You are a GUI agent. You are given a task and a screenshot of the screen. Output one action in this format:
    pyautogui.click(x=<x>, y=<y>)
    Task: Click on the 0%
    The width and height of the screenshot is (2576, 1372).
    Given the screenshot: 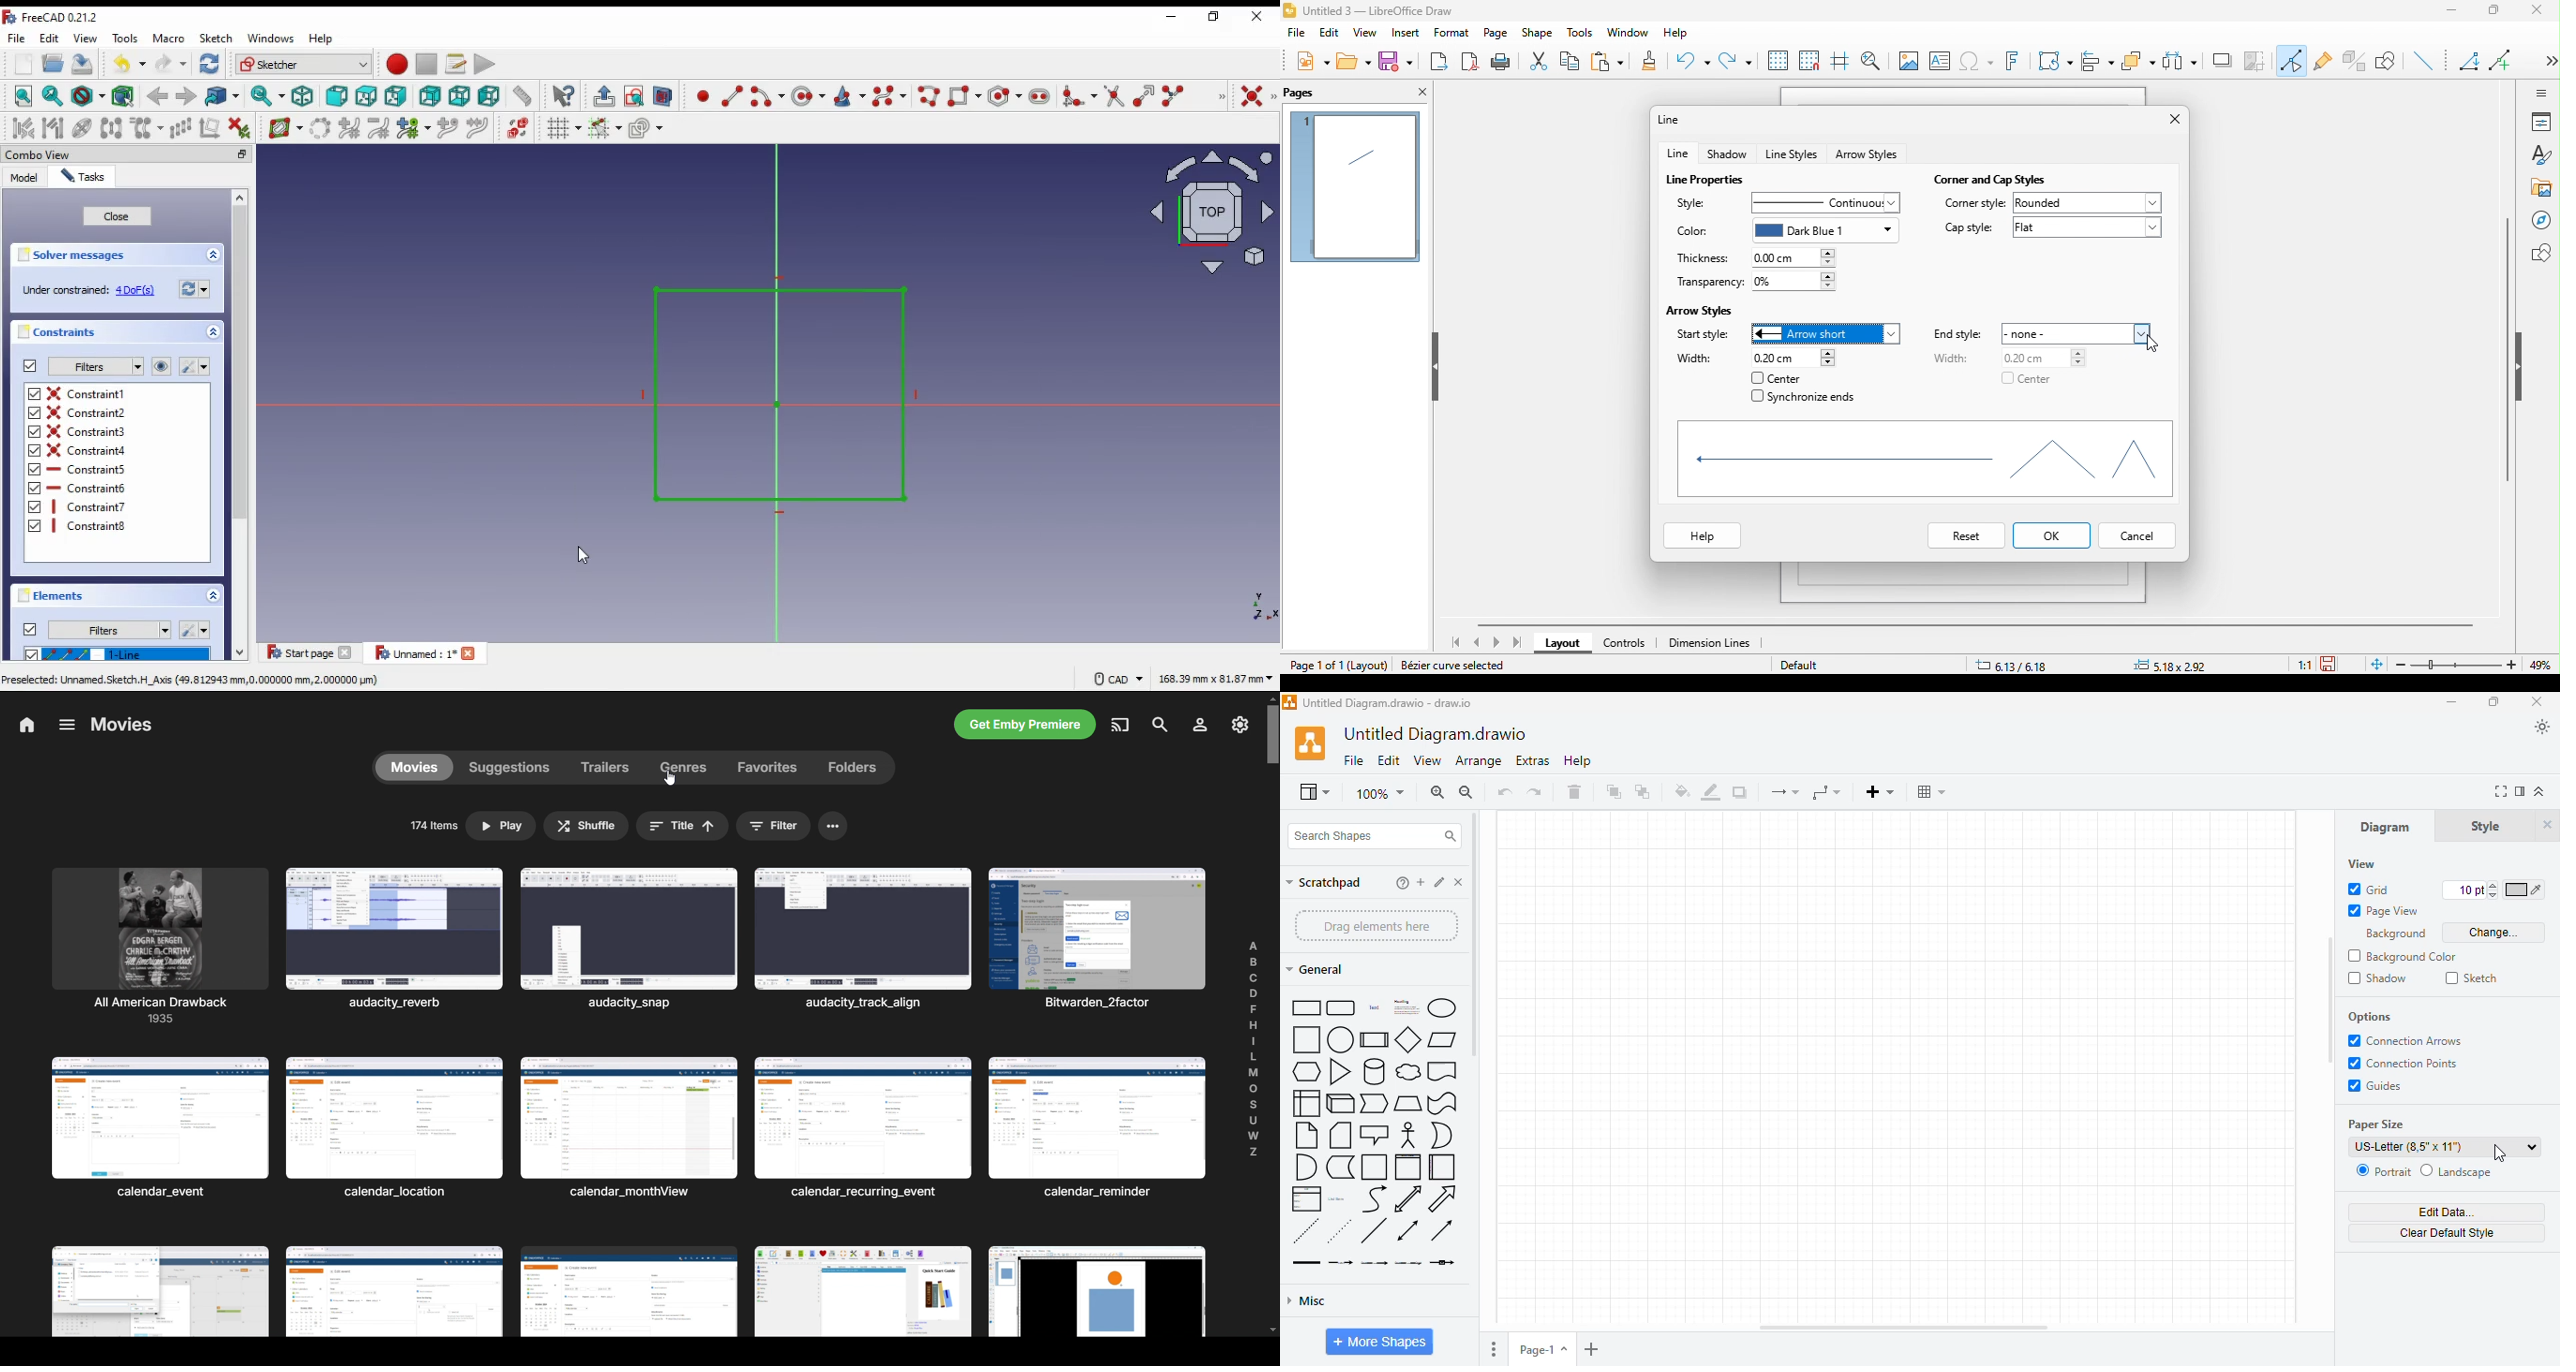 What is the action you would take?
    pyautogui.click(x=1795, y=281)
    